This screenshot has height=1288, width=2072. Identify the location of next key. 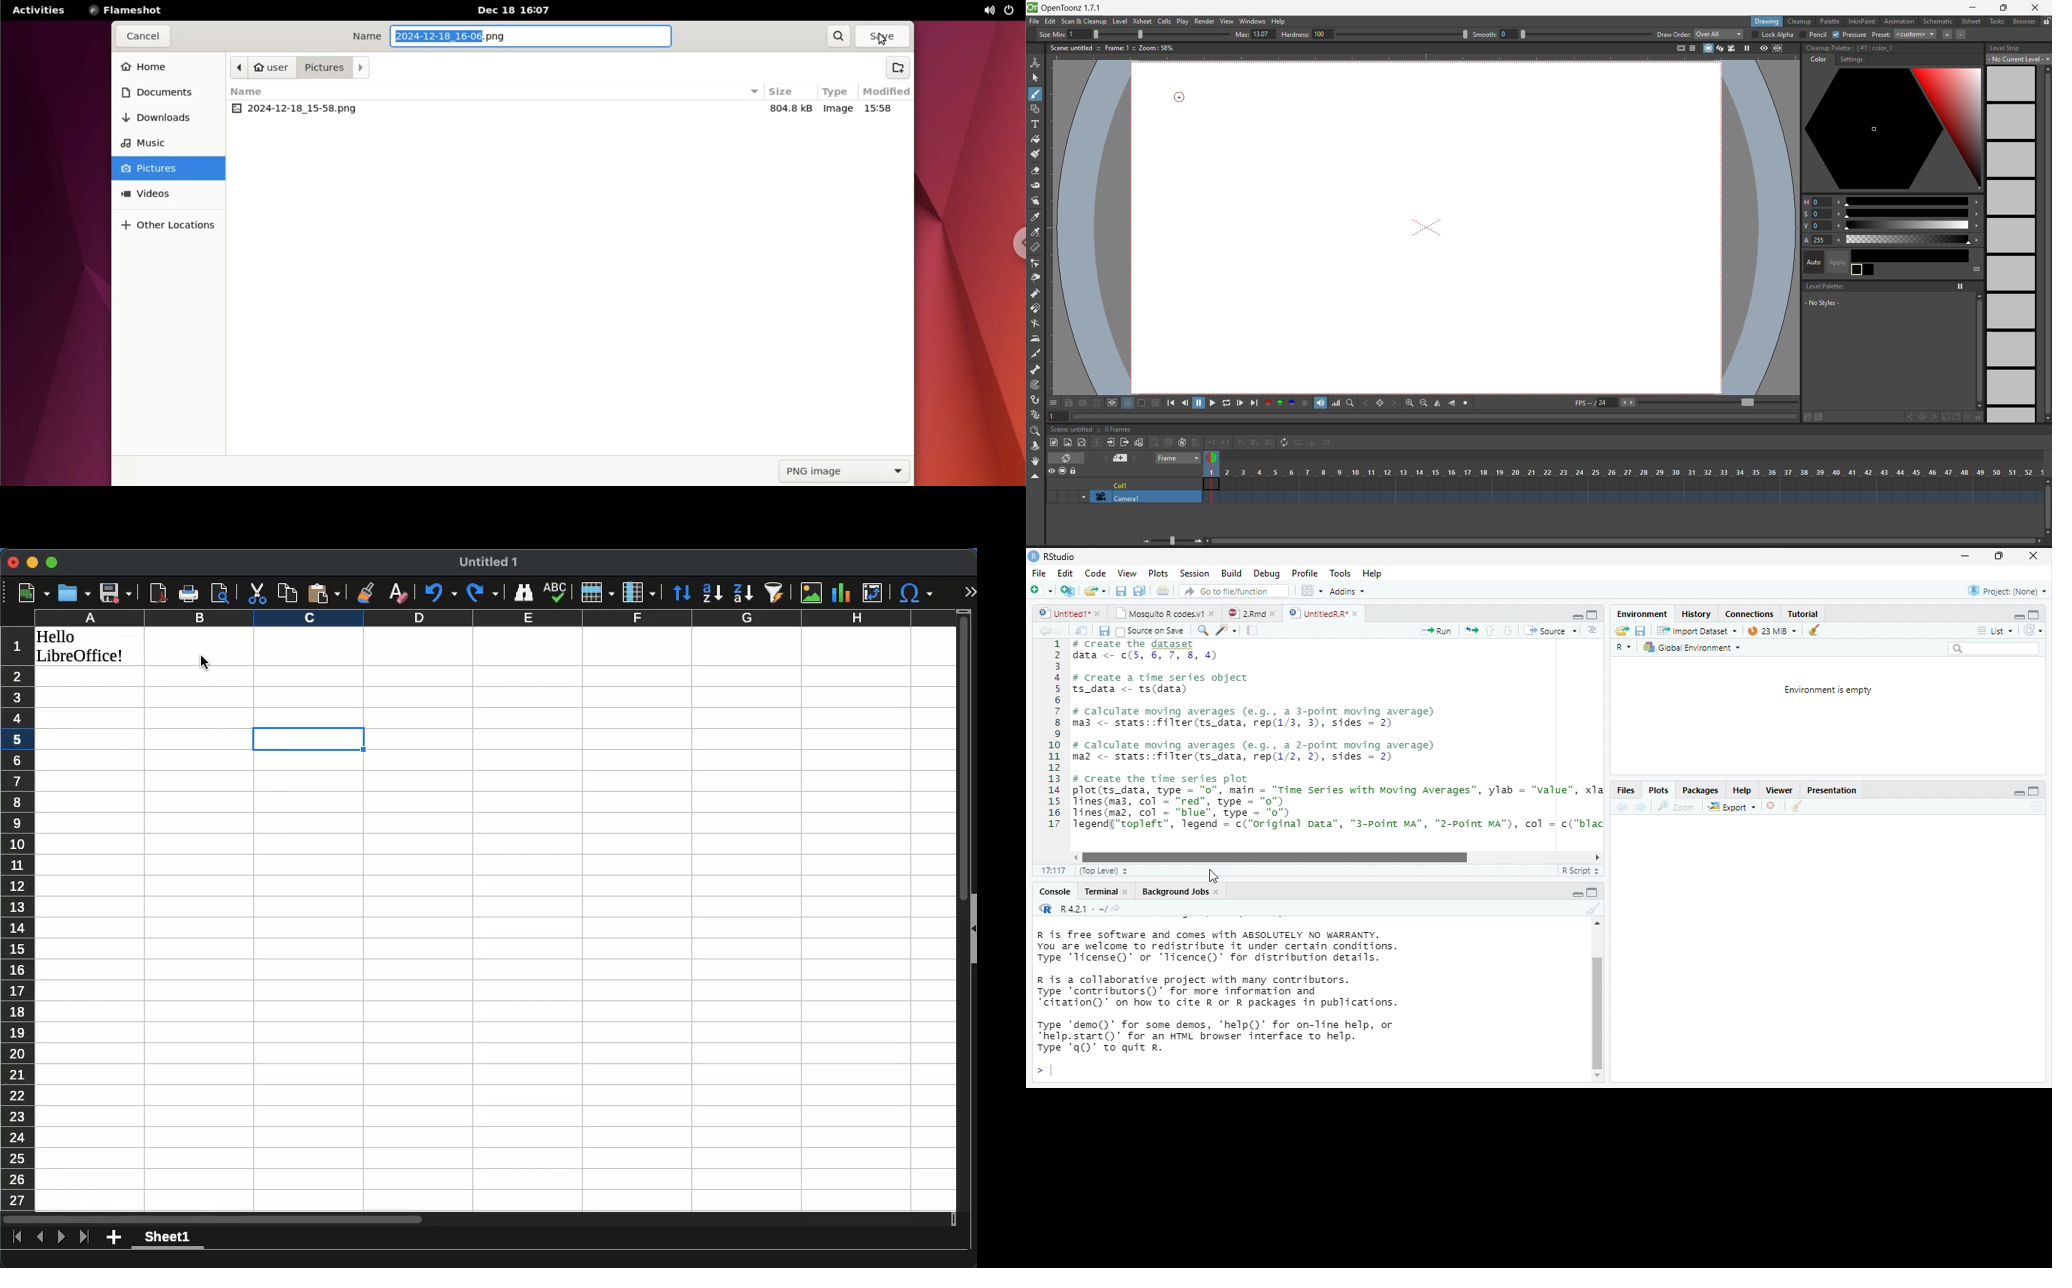
(1395, 403).